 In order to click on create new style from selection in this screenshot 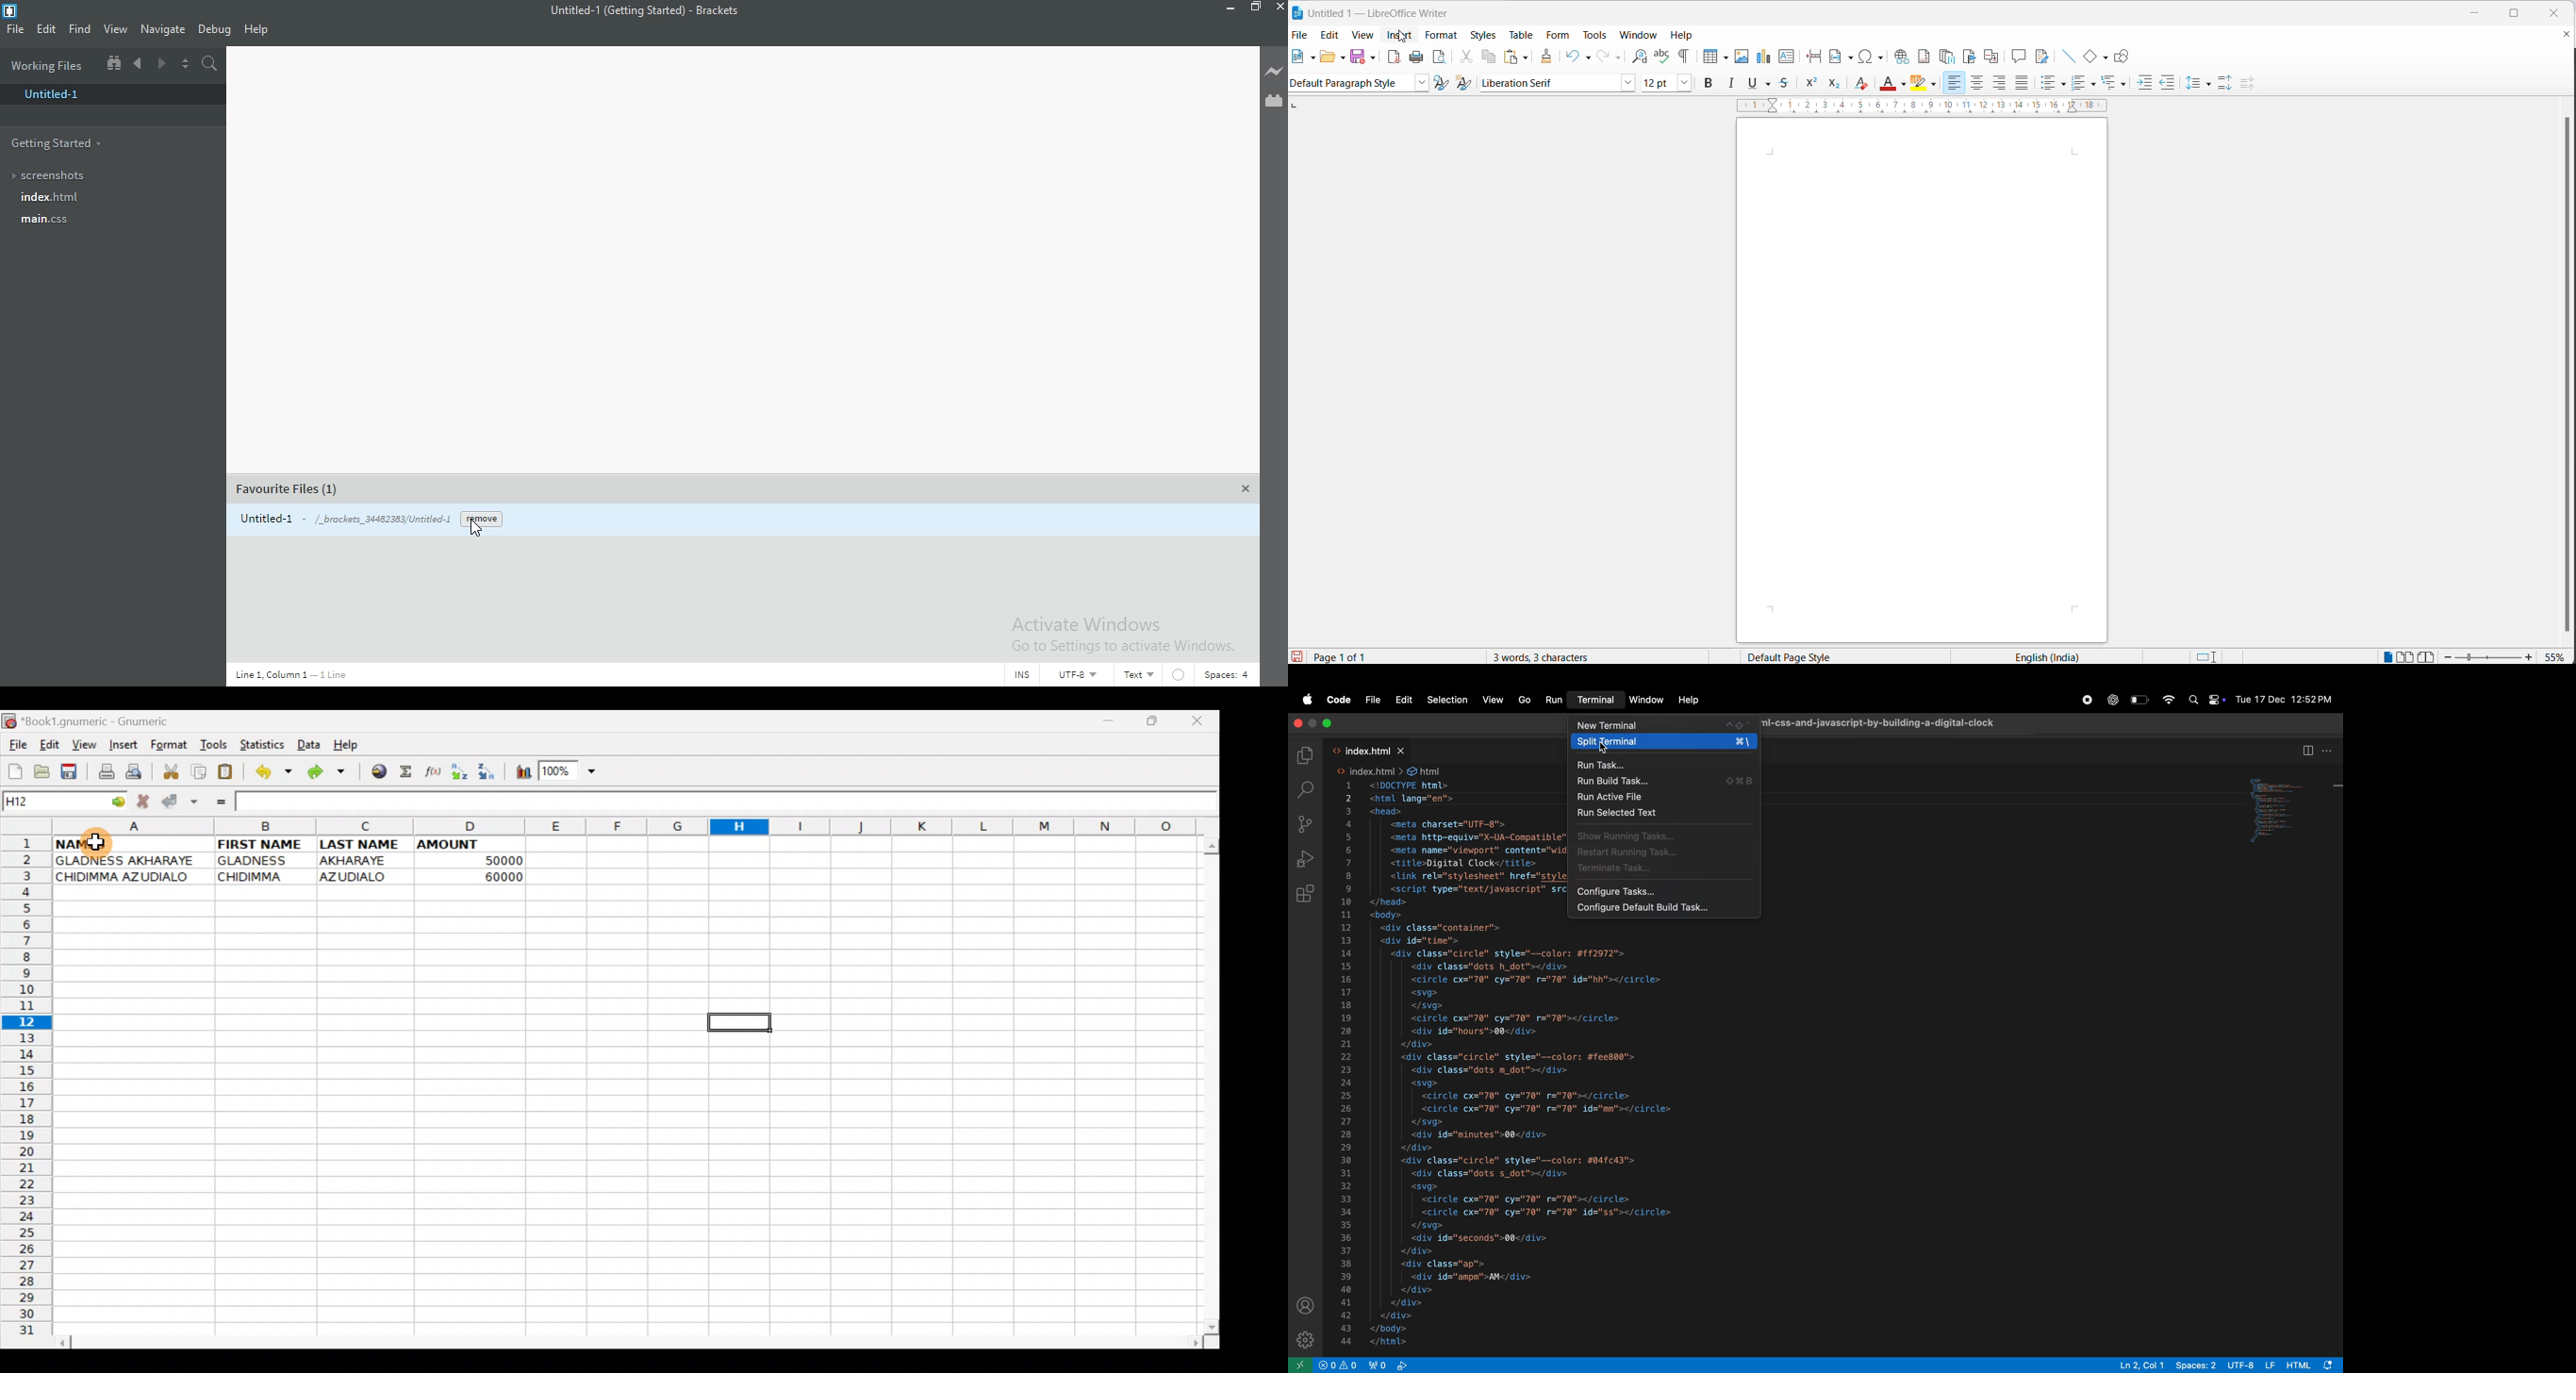, I will do `click(1464, 81)`.